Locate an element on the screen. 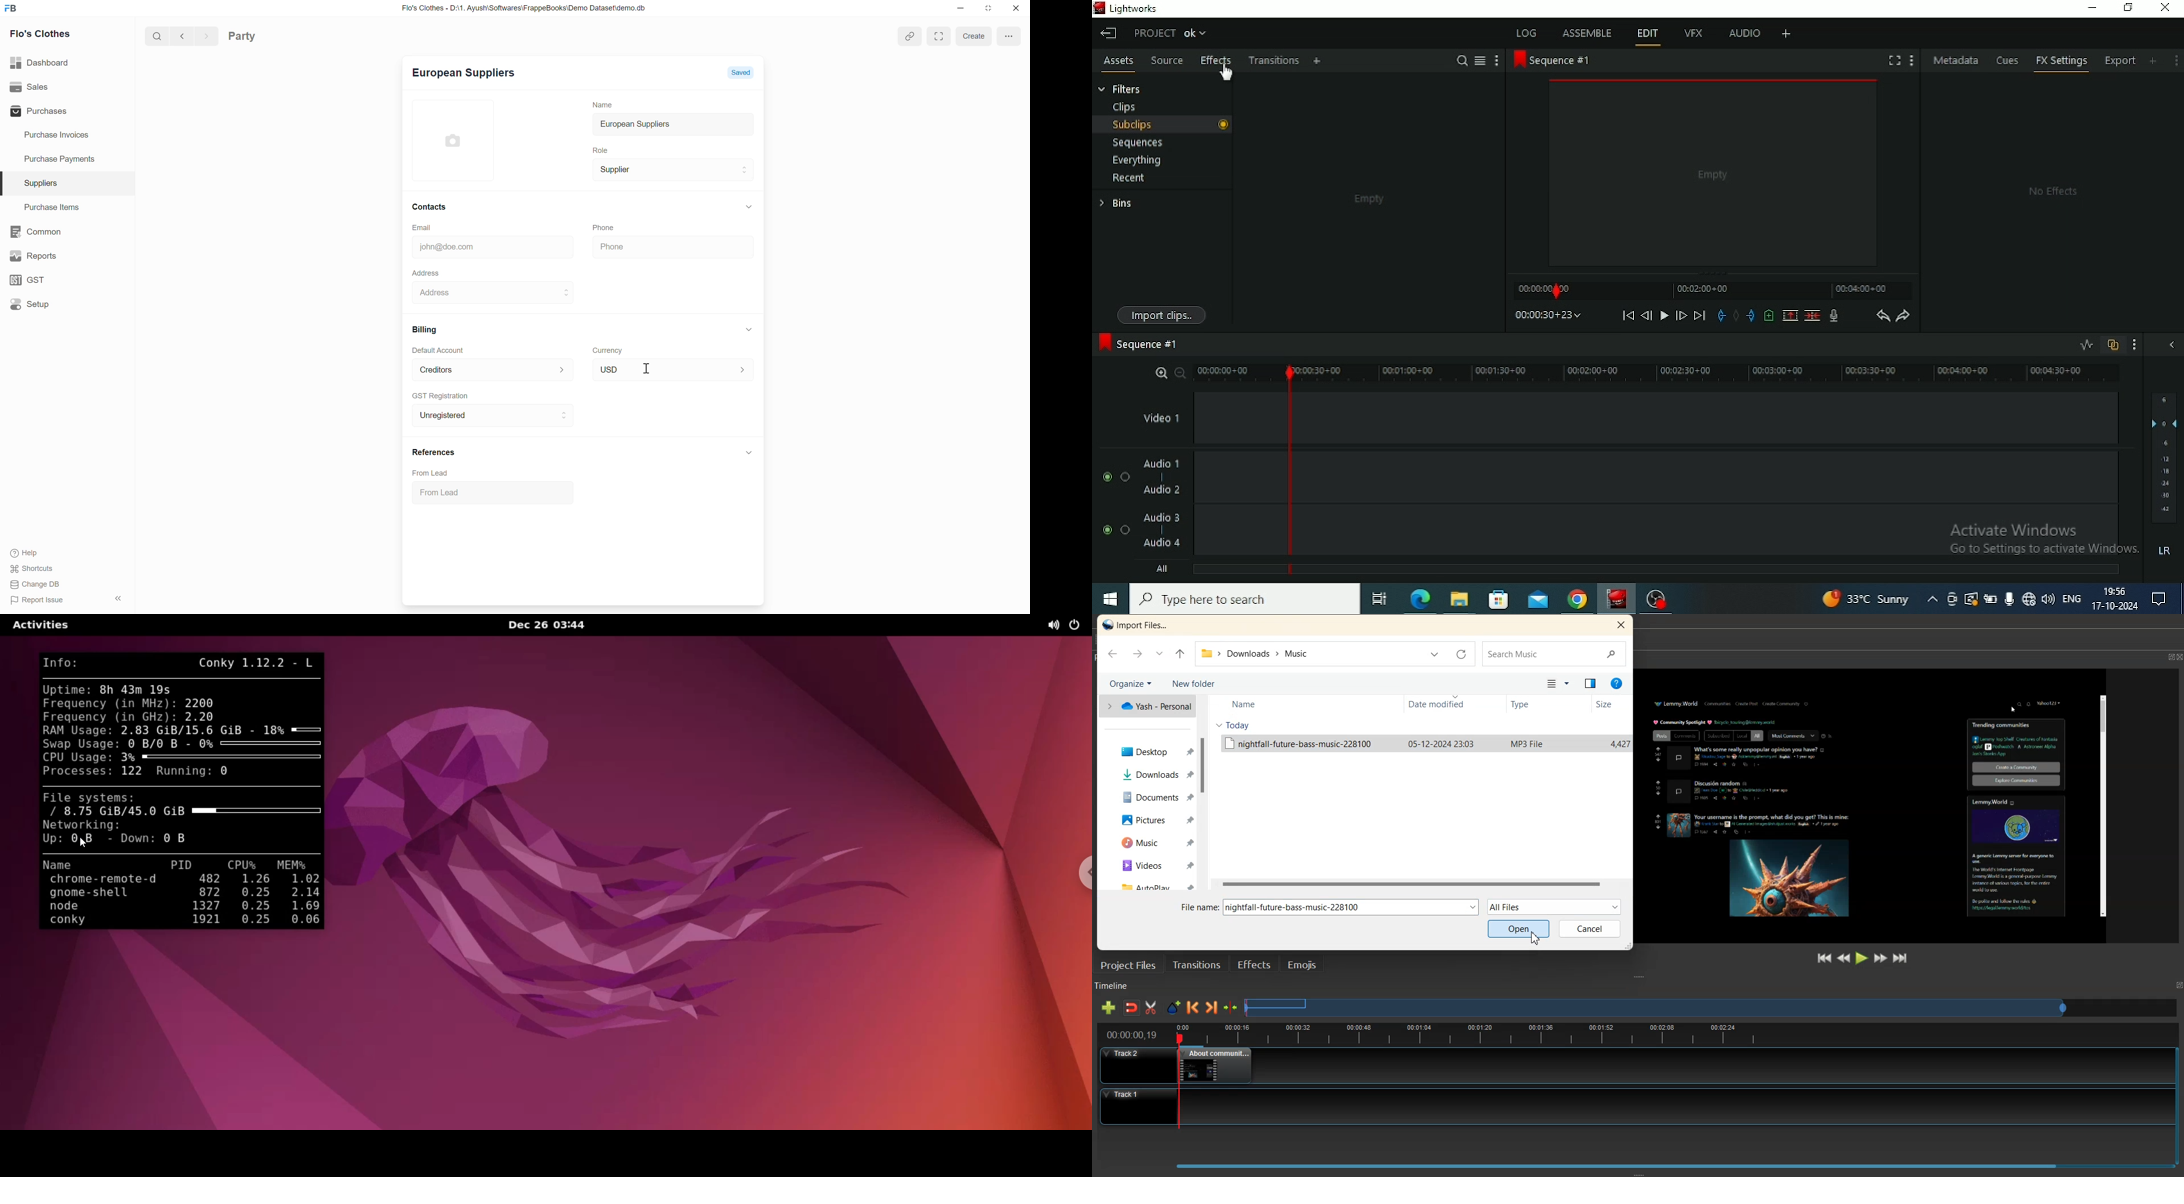  Lightwork is located at coordinates (1618, 598).